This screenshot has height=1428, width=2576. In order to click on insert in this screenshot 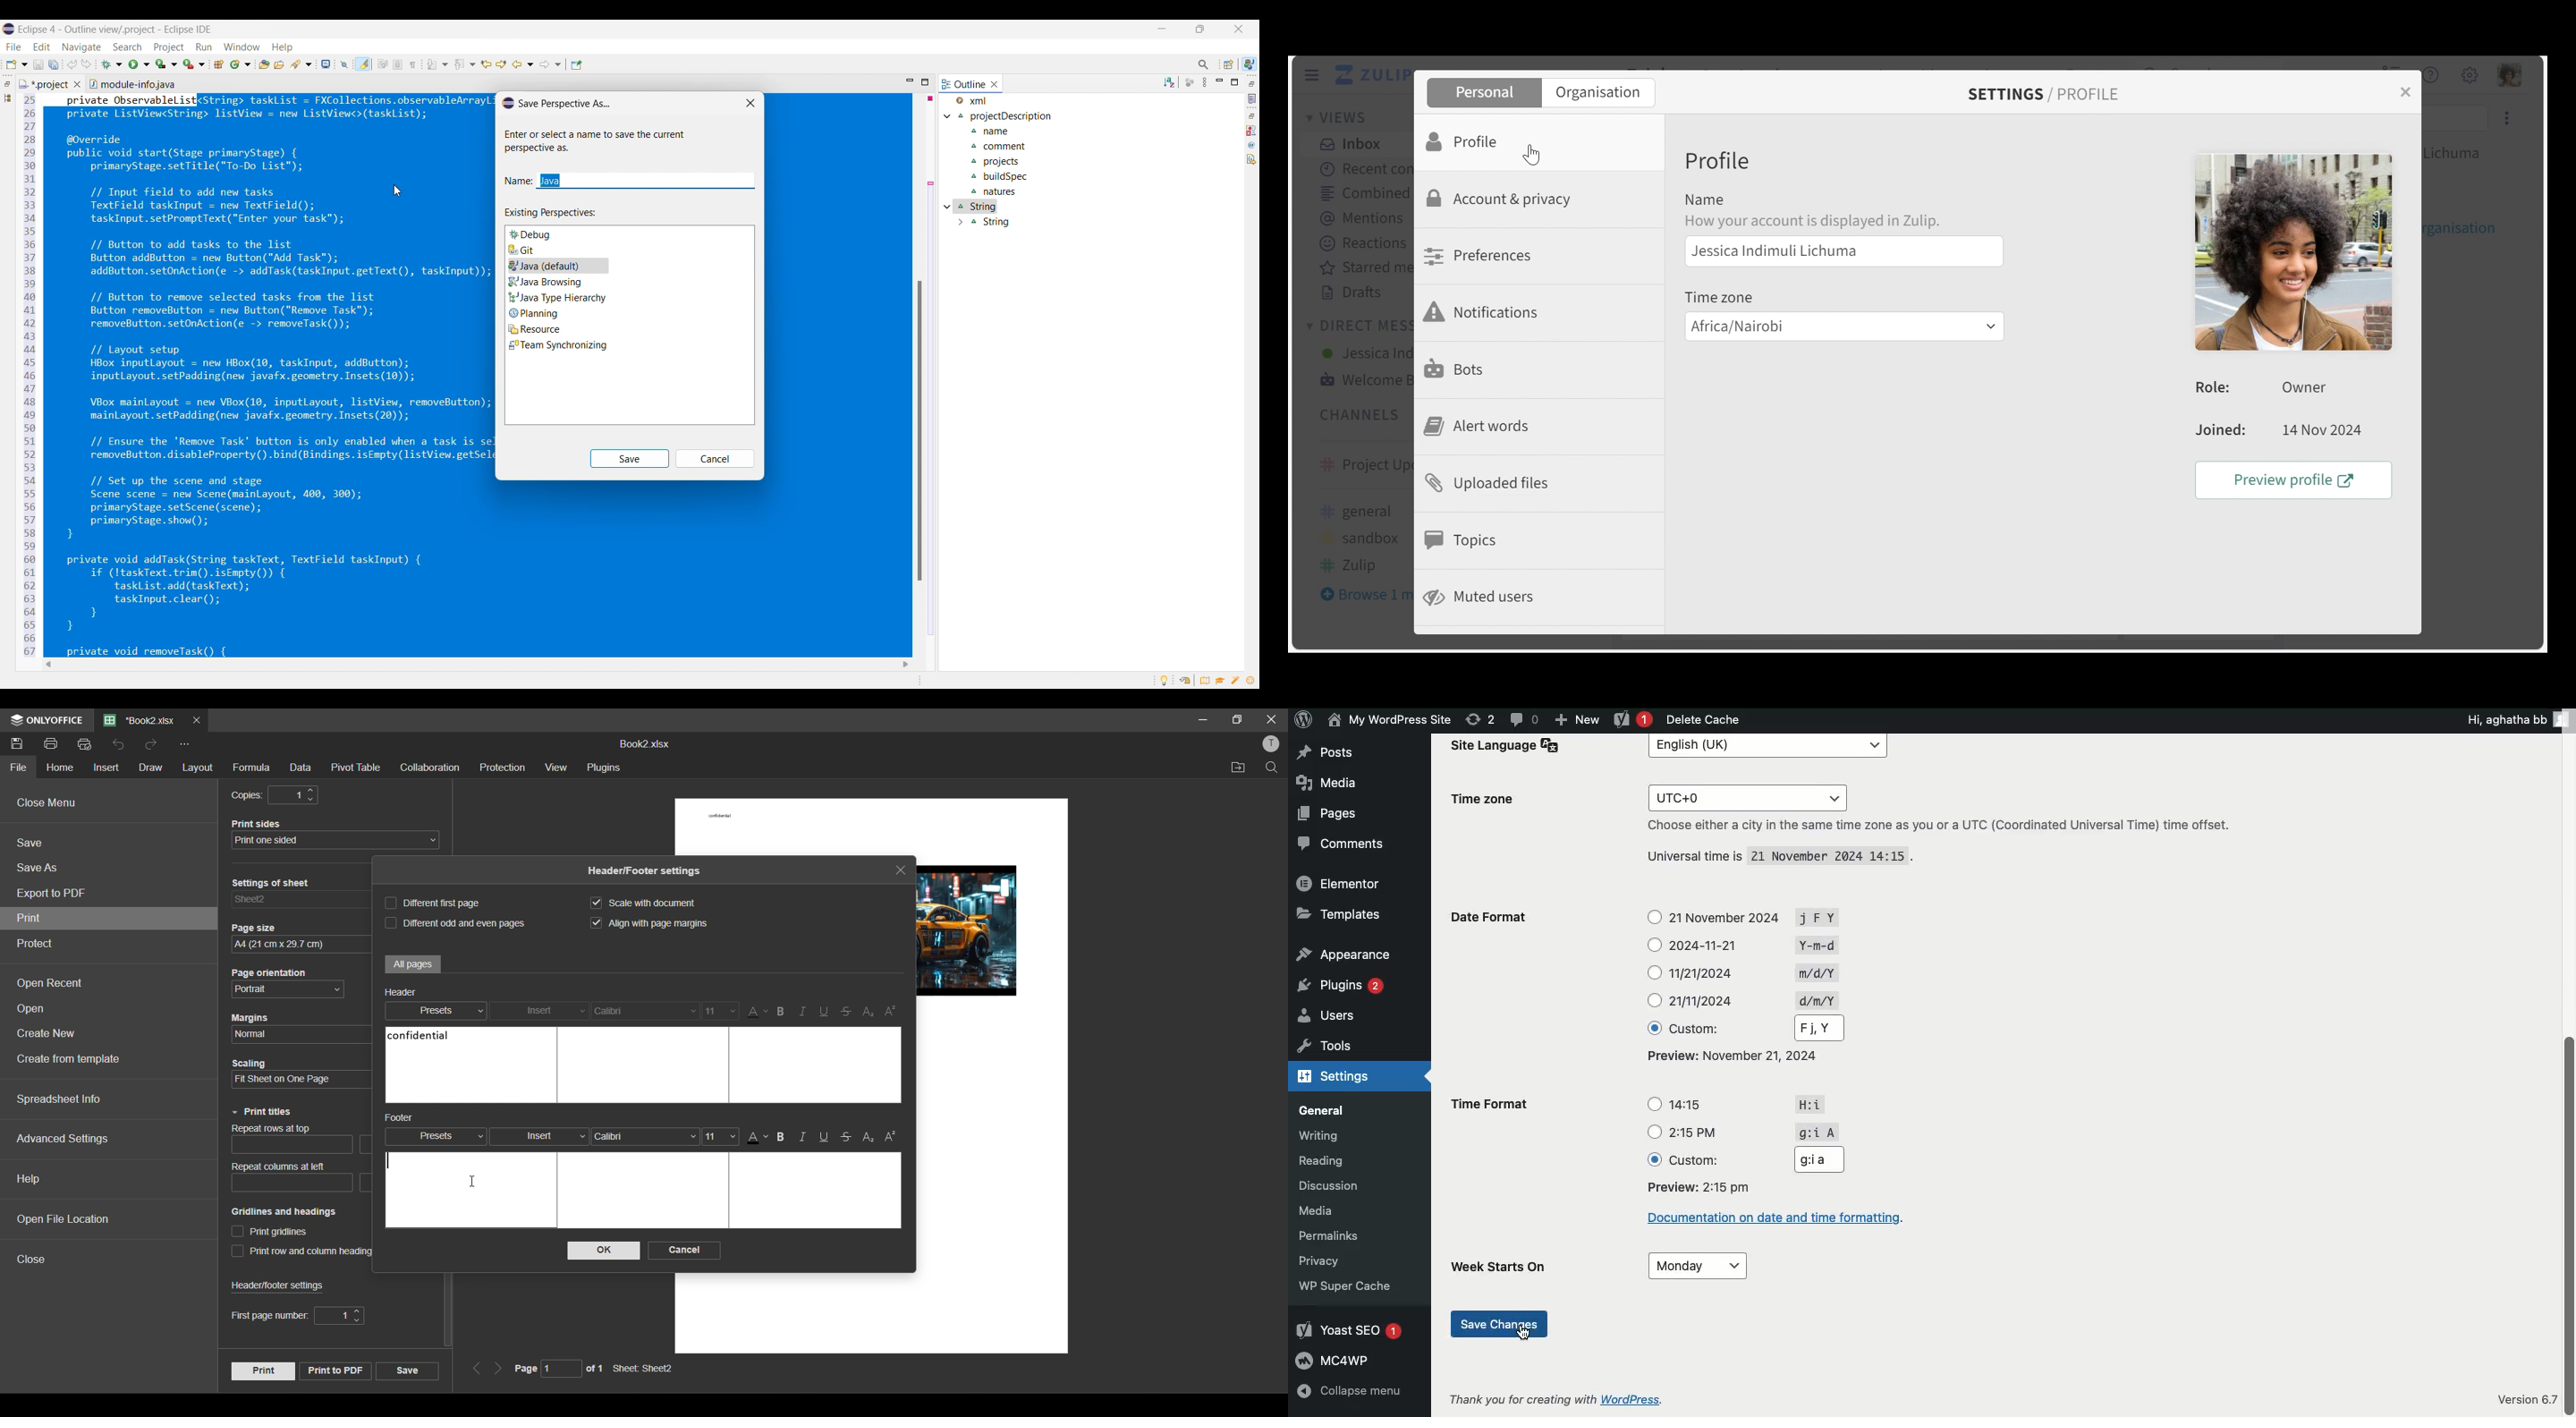, I will do `click(540, 1011)`.